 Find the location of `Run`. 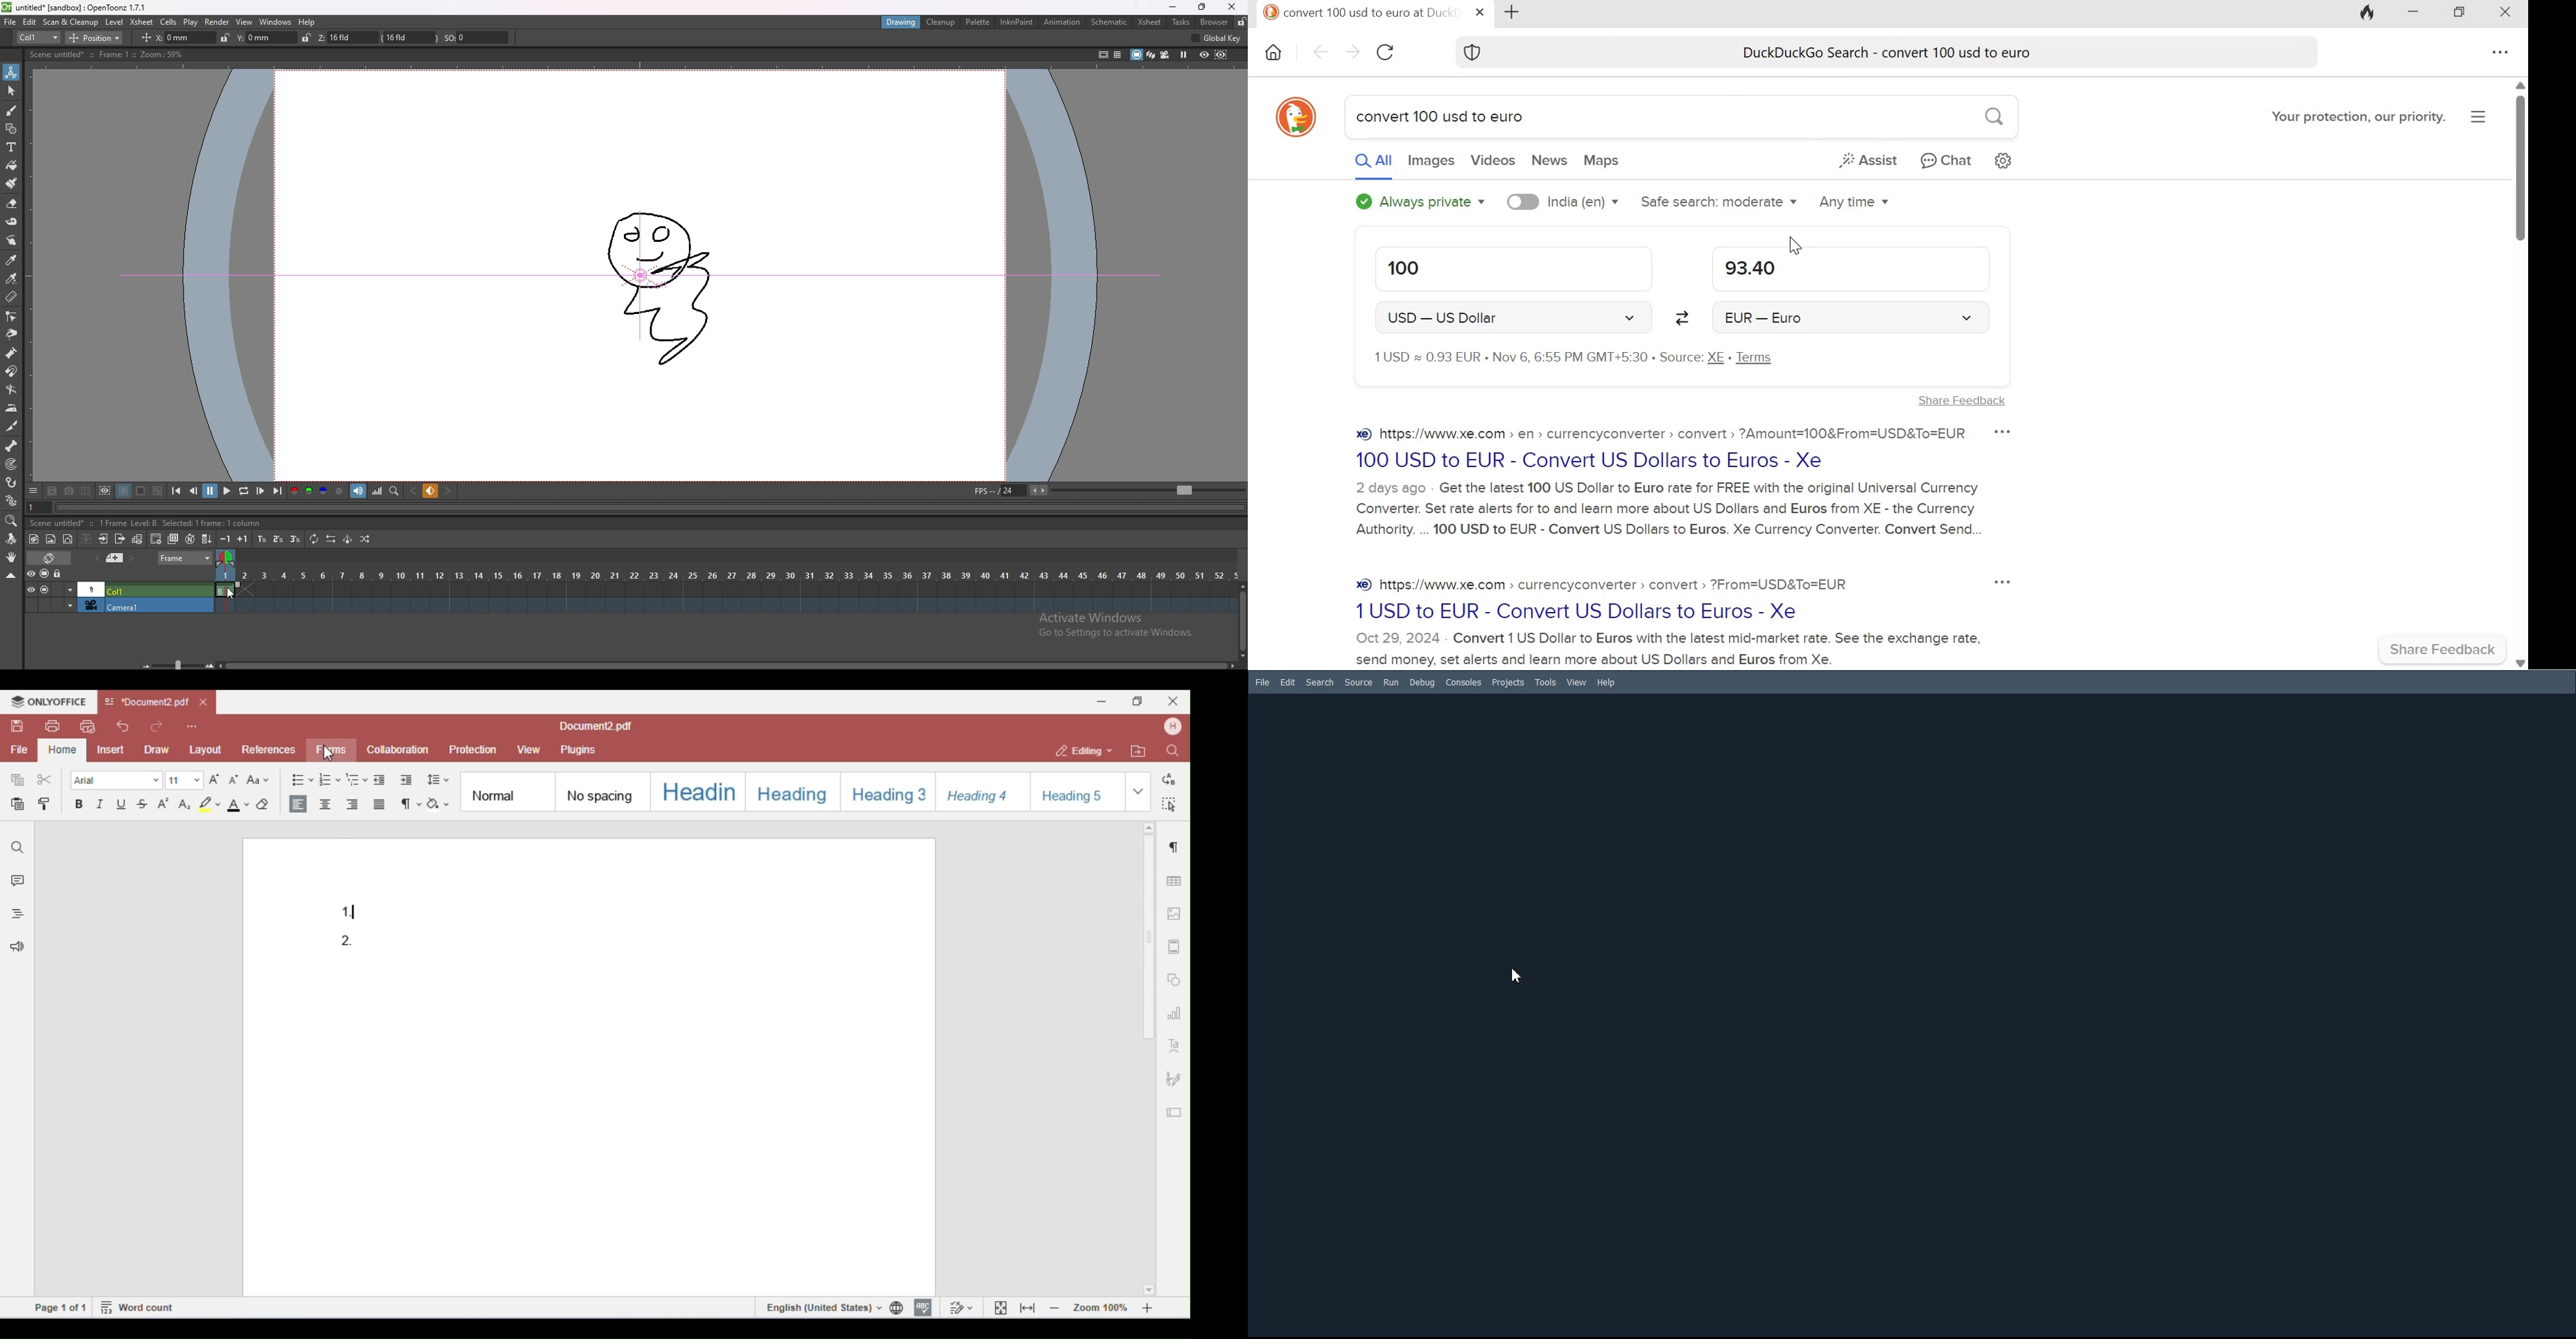

Run is located at coordinates (1390, 682).